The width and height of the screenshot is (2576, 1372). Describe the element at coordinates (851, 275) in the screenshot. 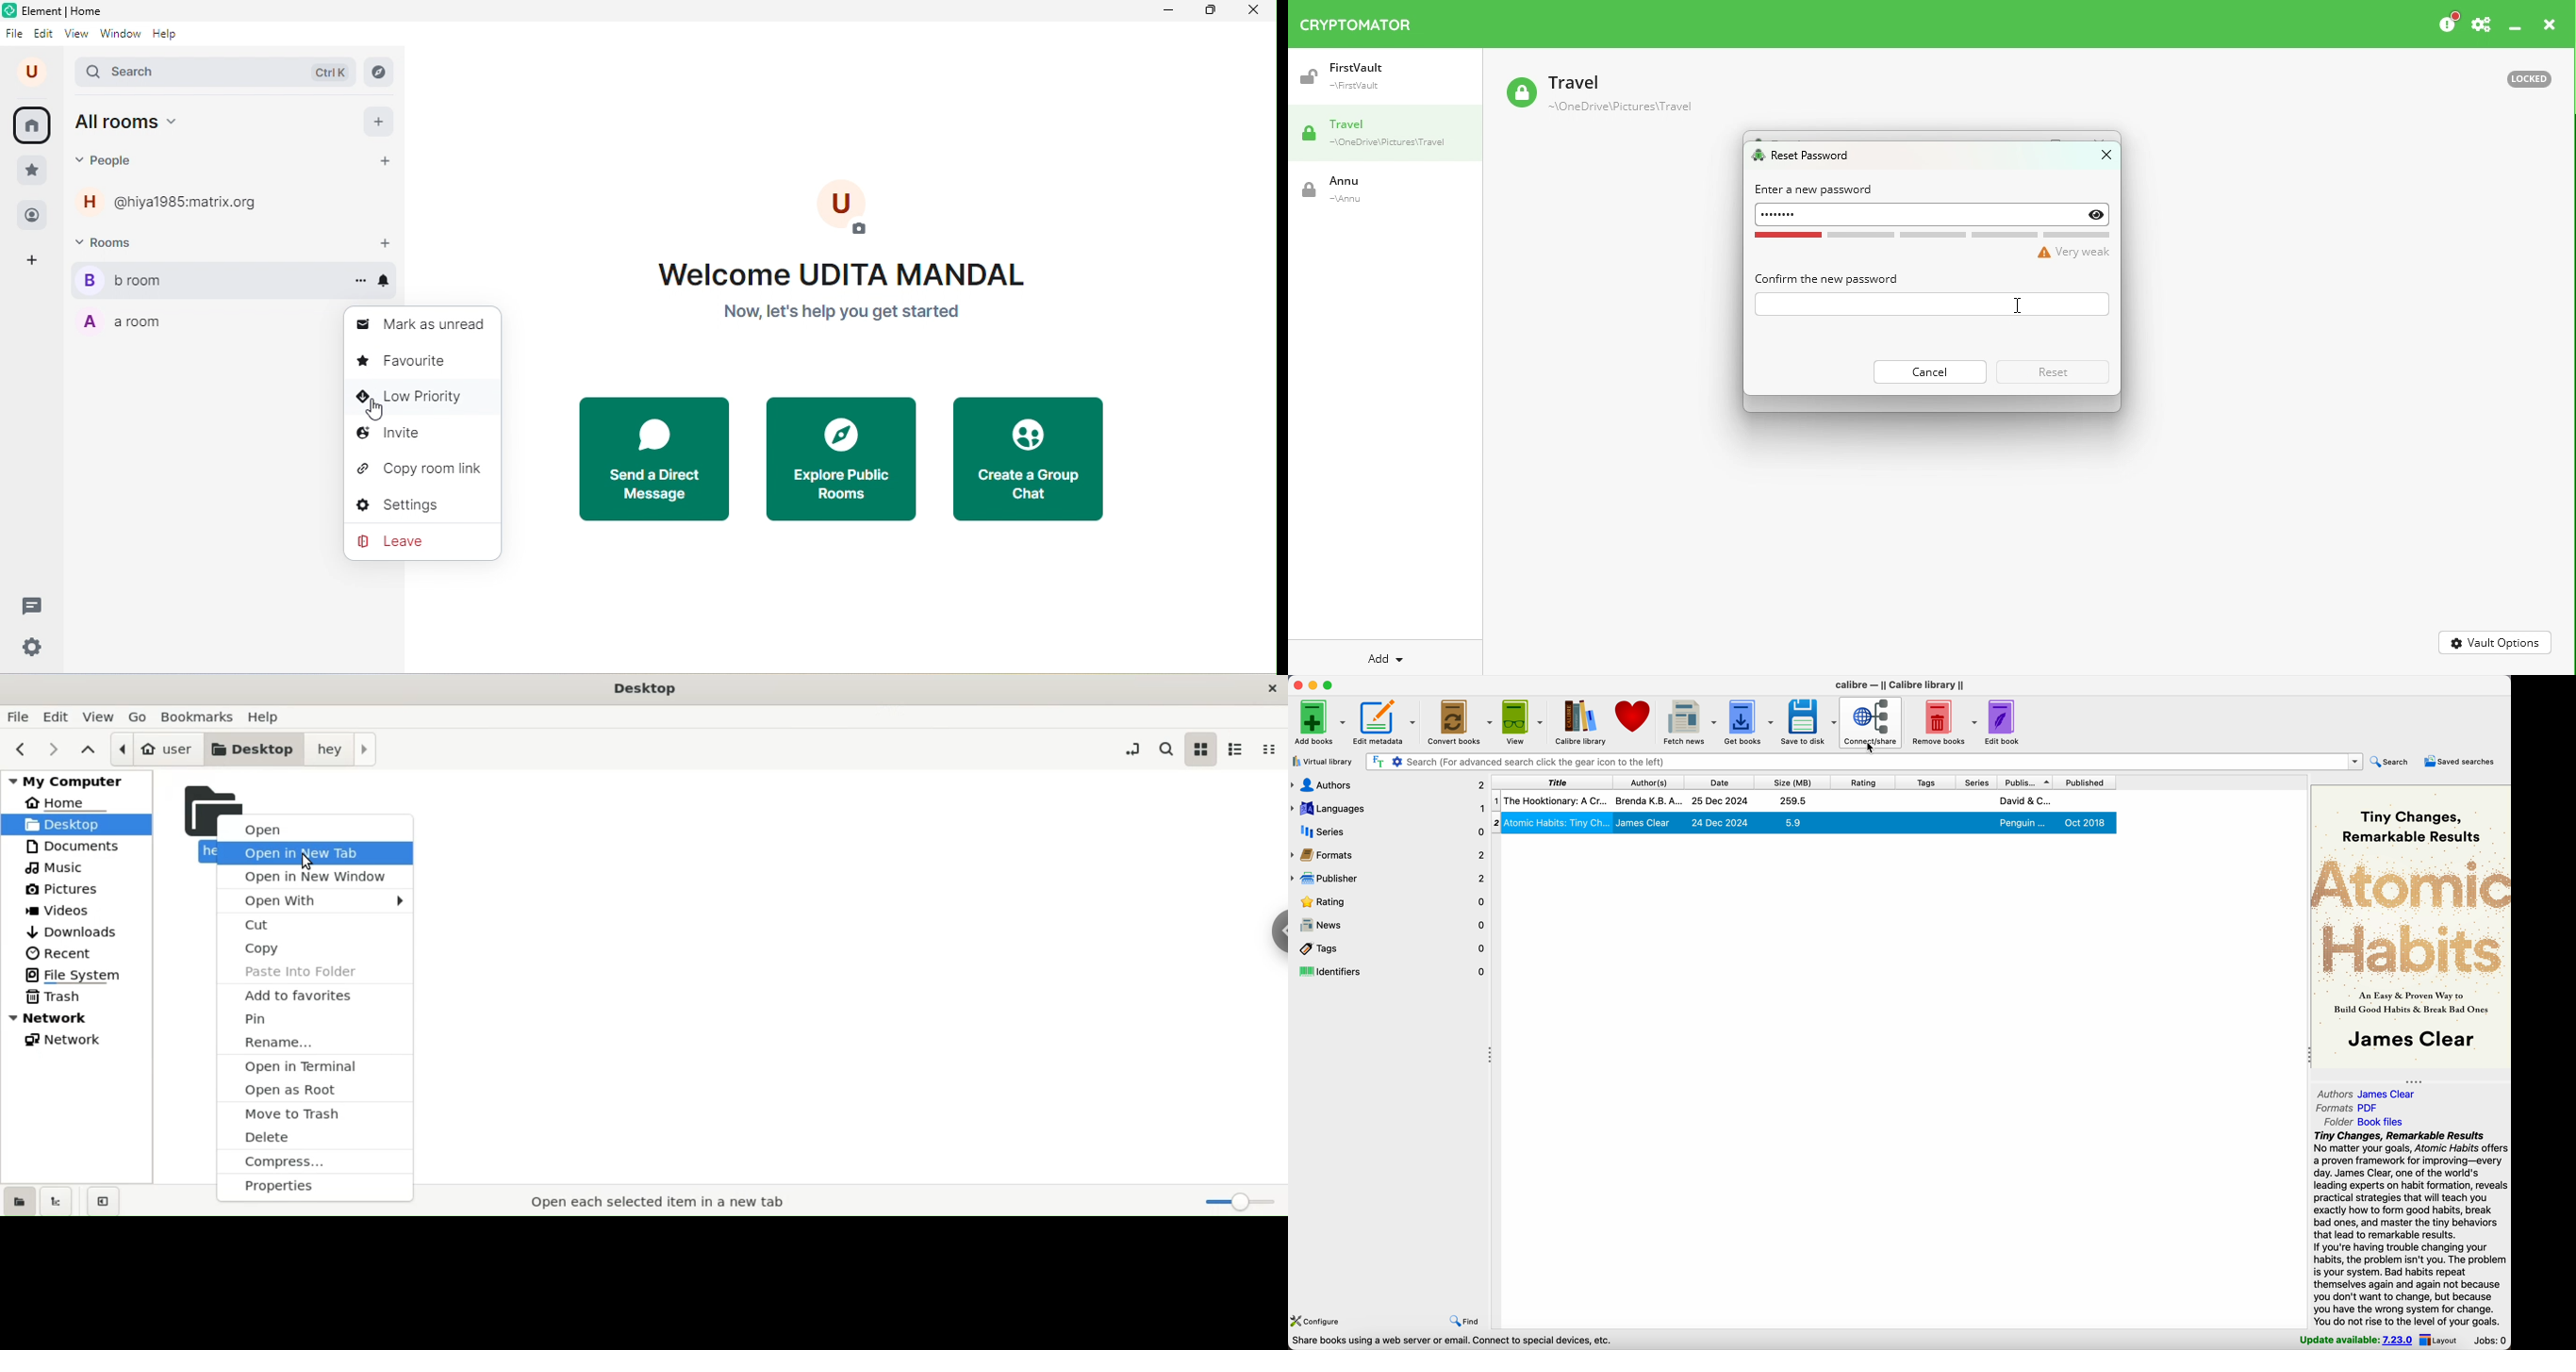

I see `welcome text` at that location.